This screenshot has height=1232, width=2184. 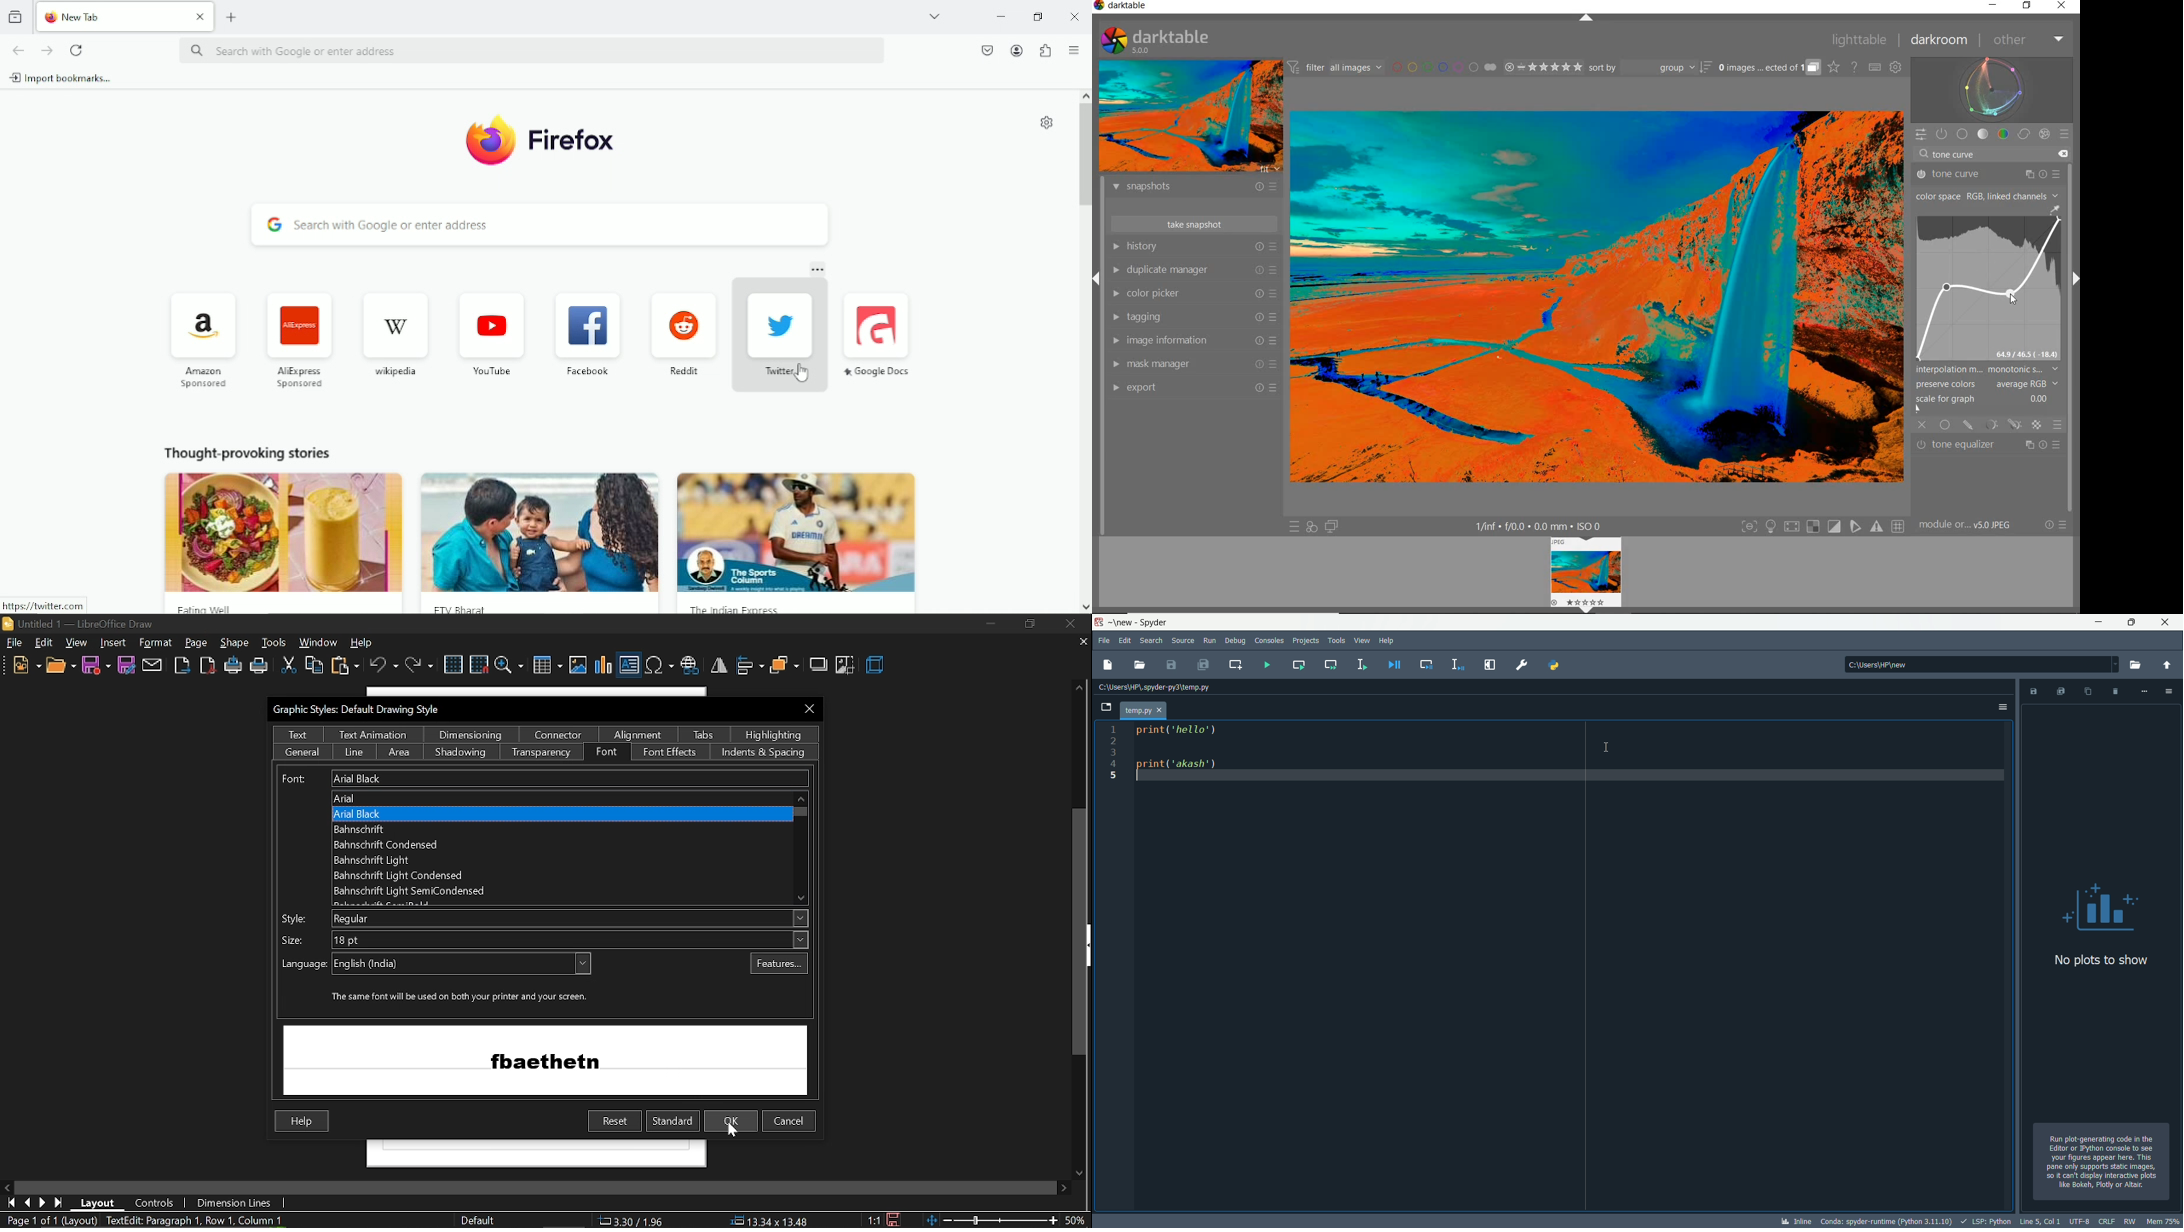 I want to click on app icon, so click(x=1100, y=623).